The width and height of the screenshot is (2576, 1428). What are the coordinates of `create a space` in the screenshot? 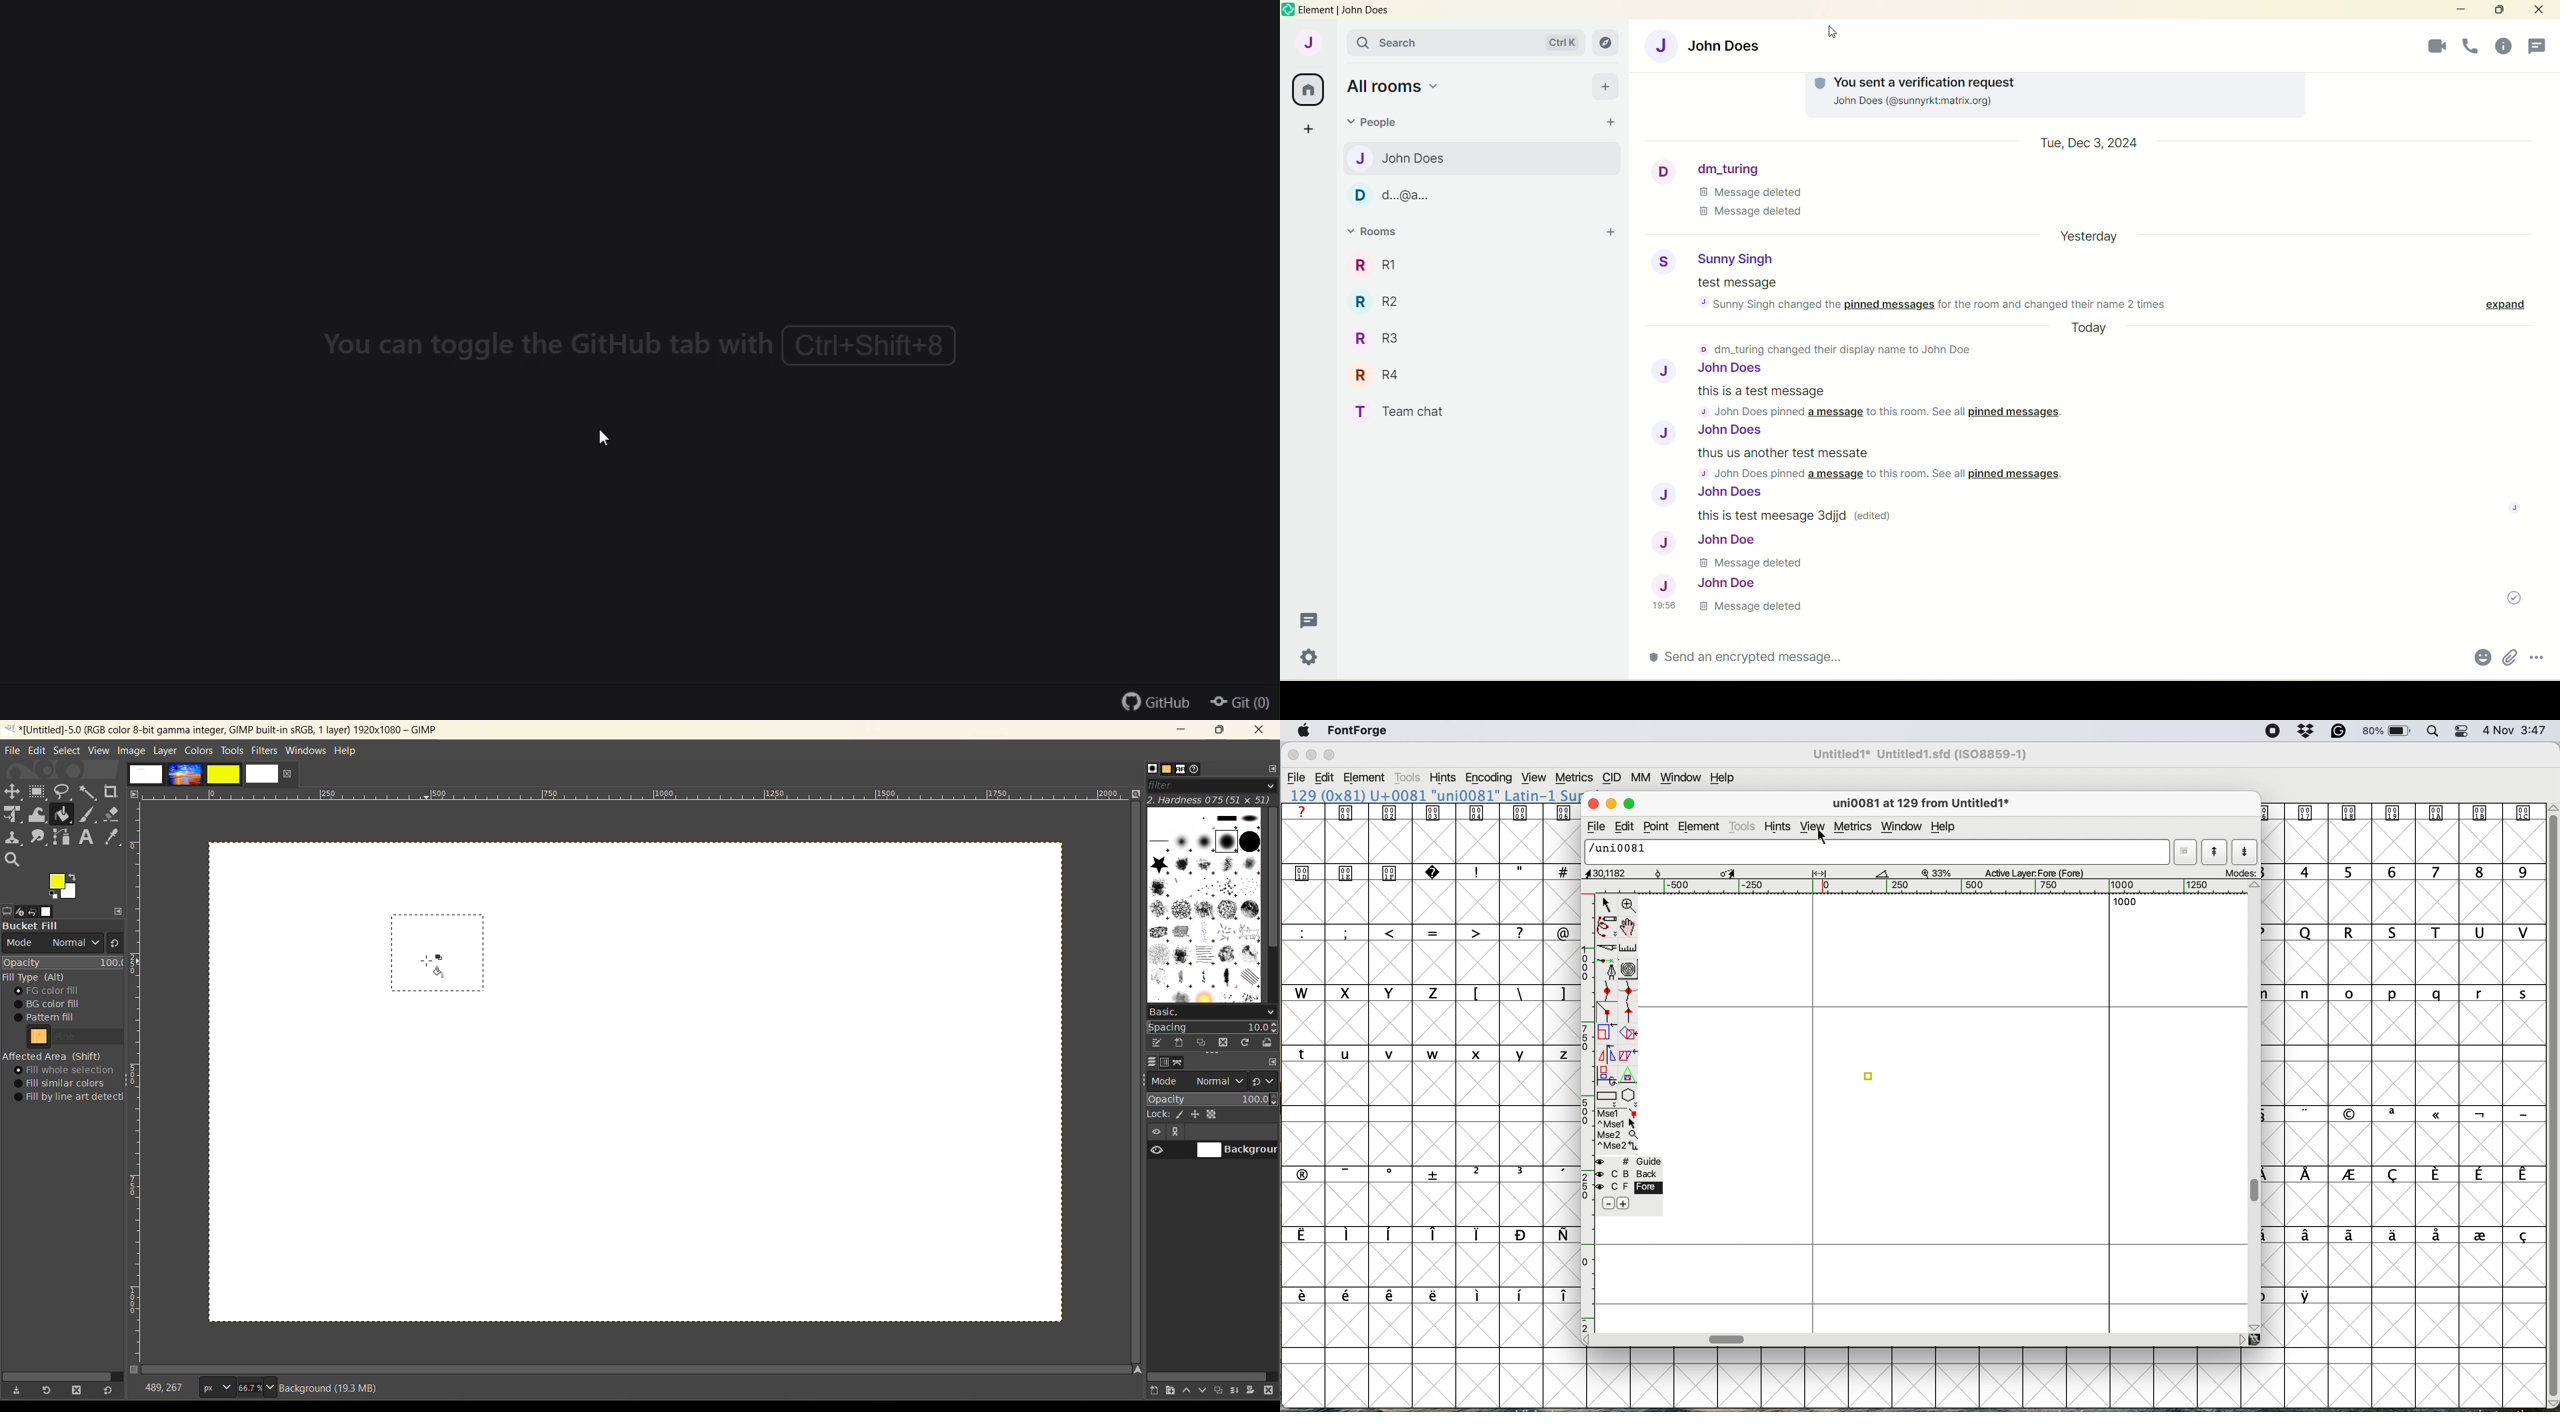 It's located at (1309, 130).